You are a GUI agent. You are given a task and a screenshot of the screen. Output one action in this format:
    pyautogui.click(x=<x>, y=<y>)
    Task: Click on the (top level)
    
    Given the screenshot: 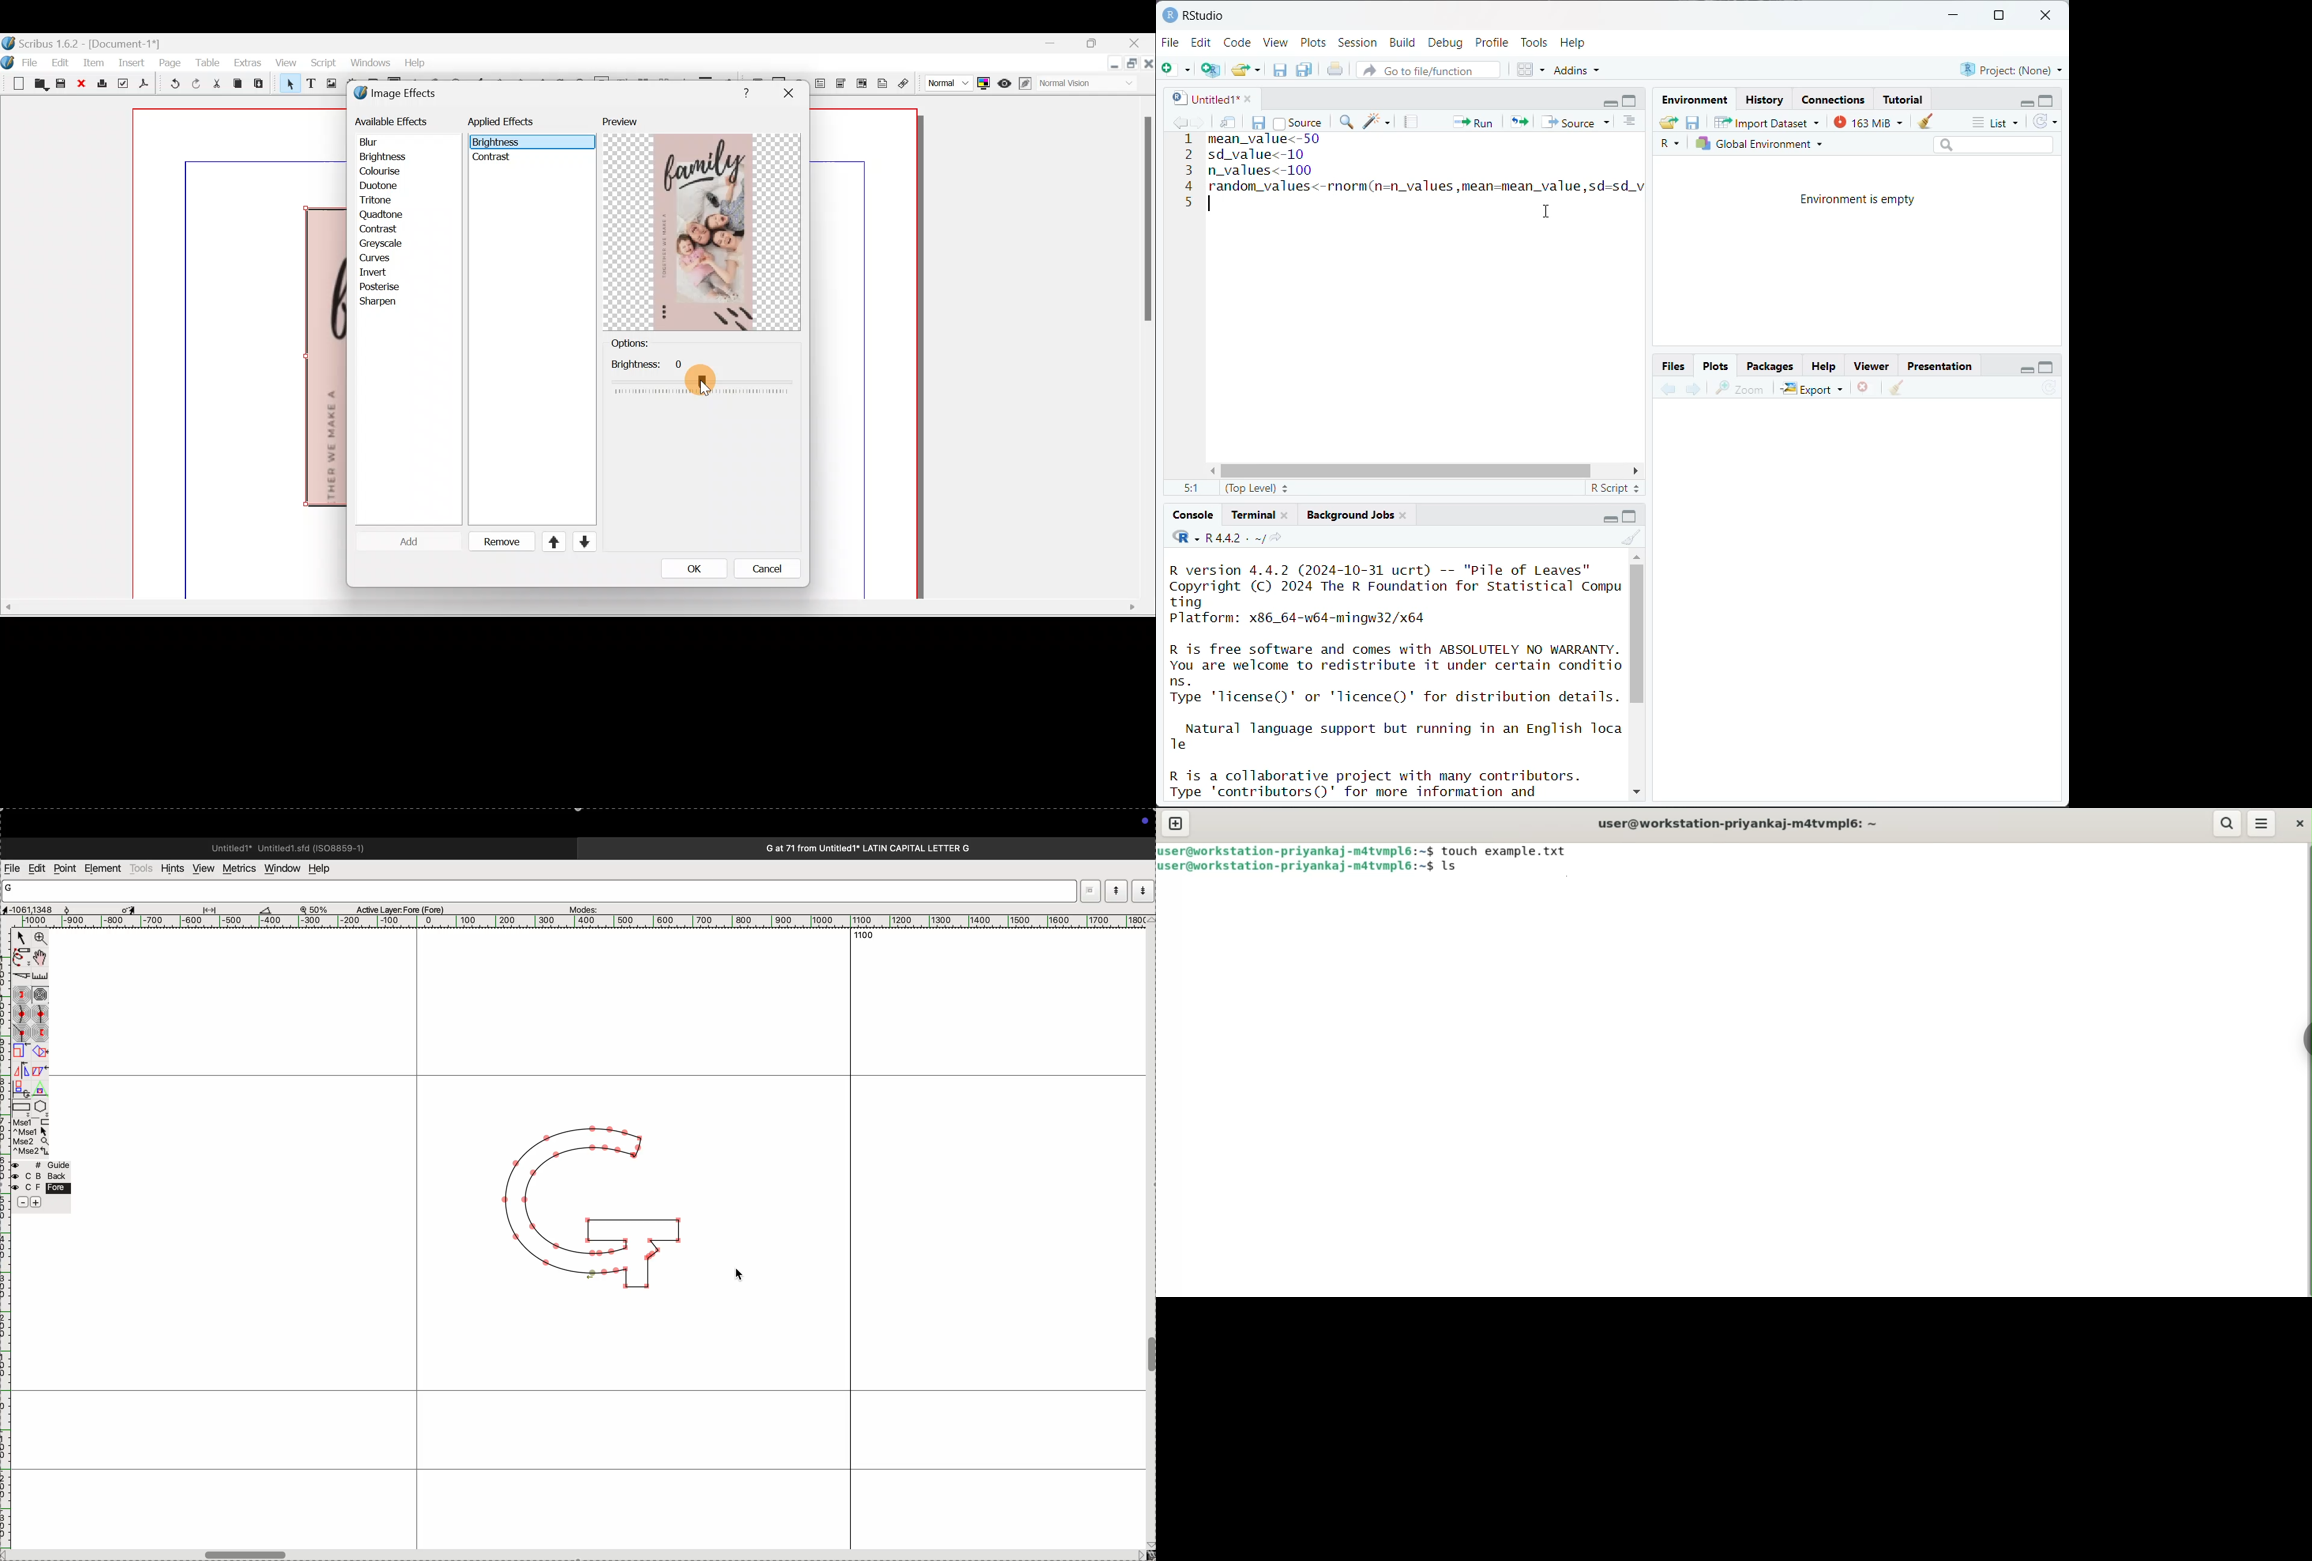 What is the action you would take?
    pyautogui.click(x=1259, y=488)
    